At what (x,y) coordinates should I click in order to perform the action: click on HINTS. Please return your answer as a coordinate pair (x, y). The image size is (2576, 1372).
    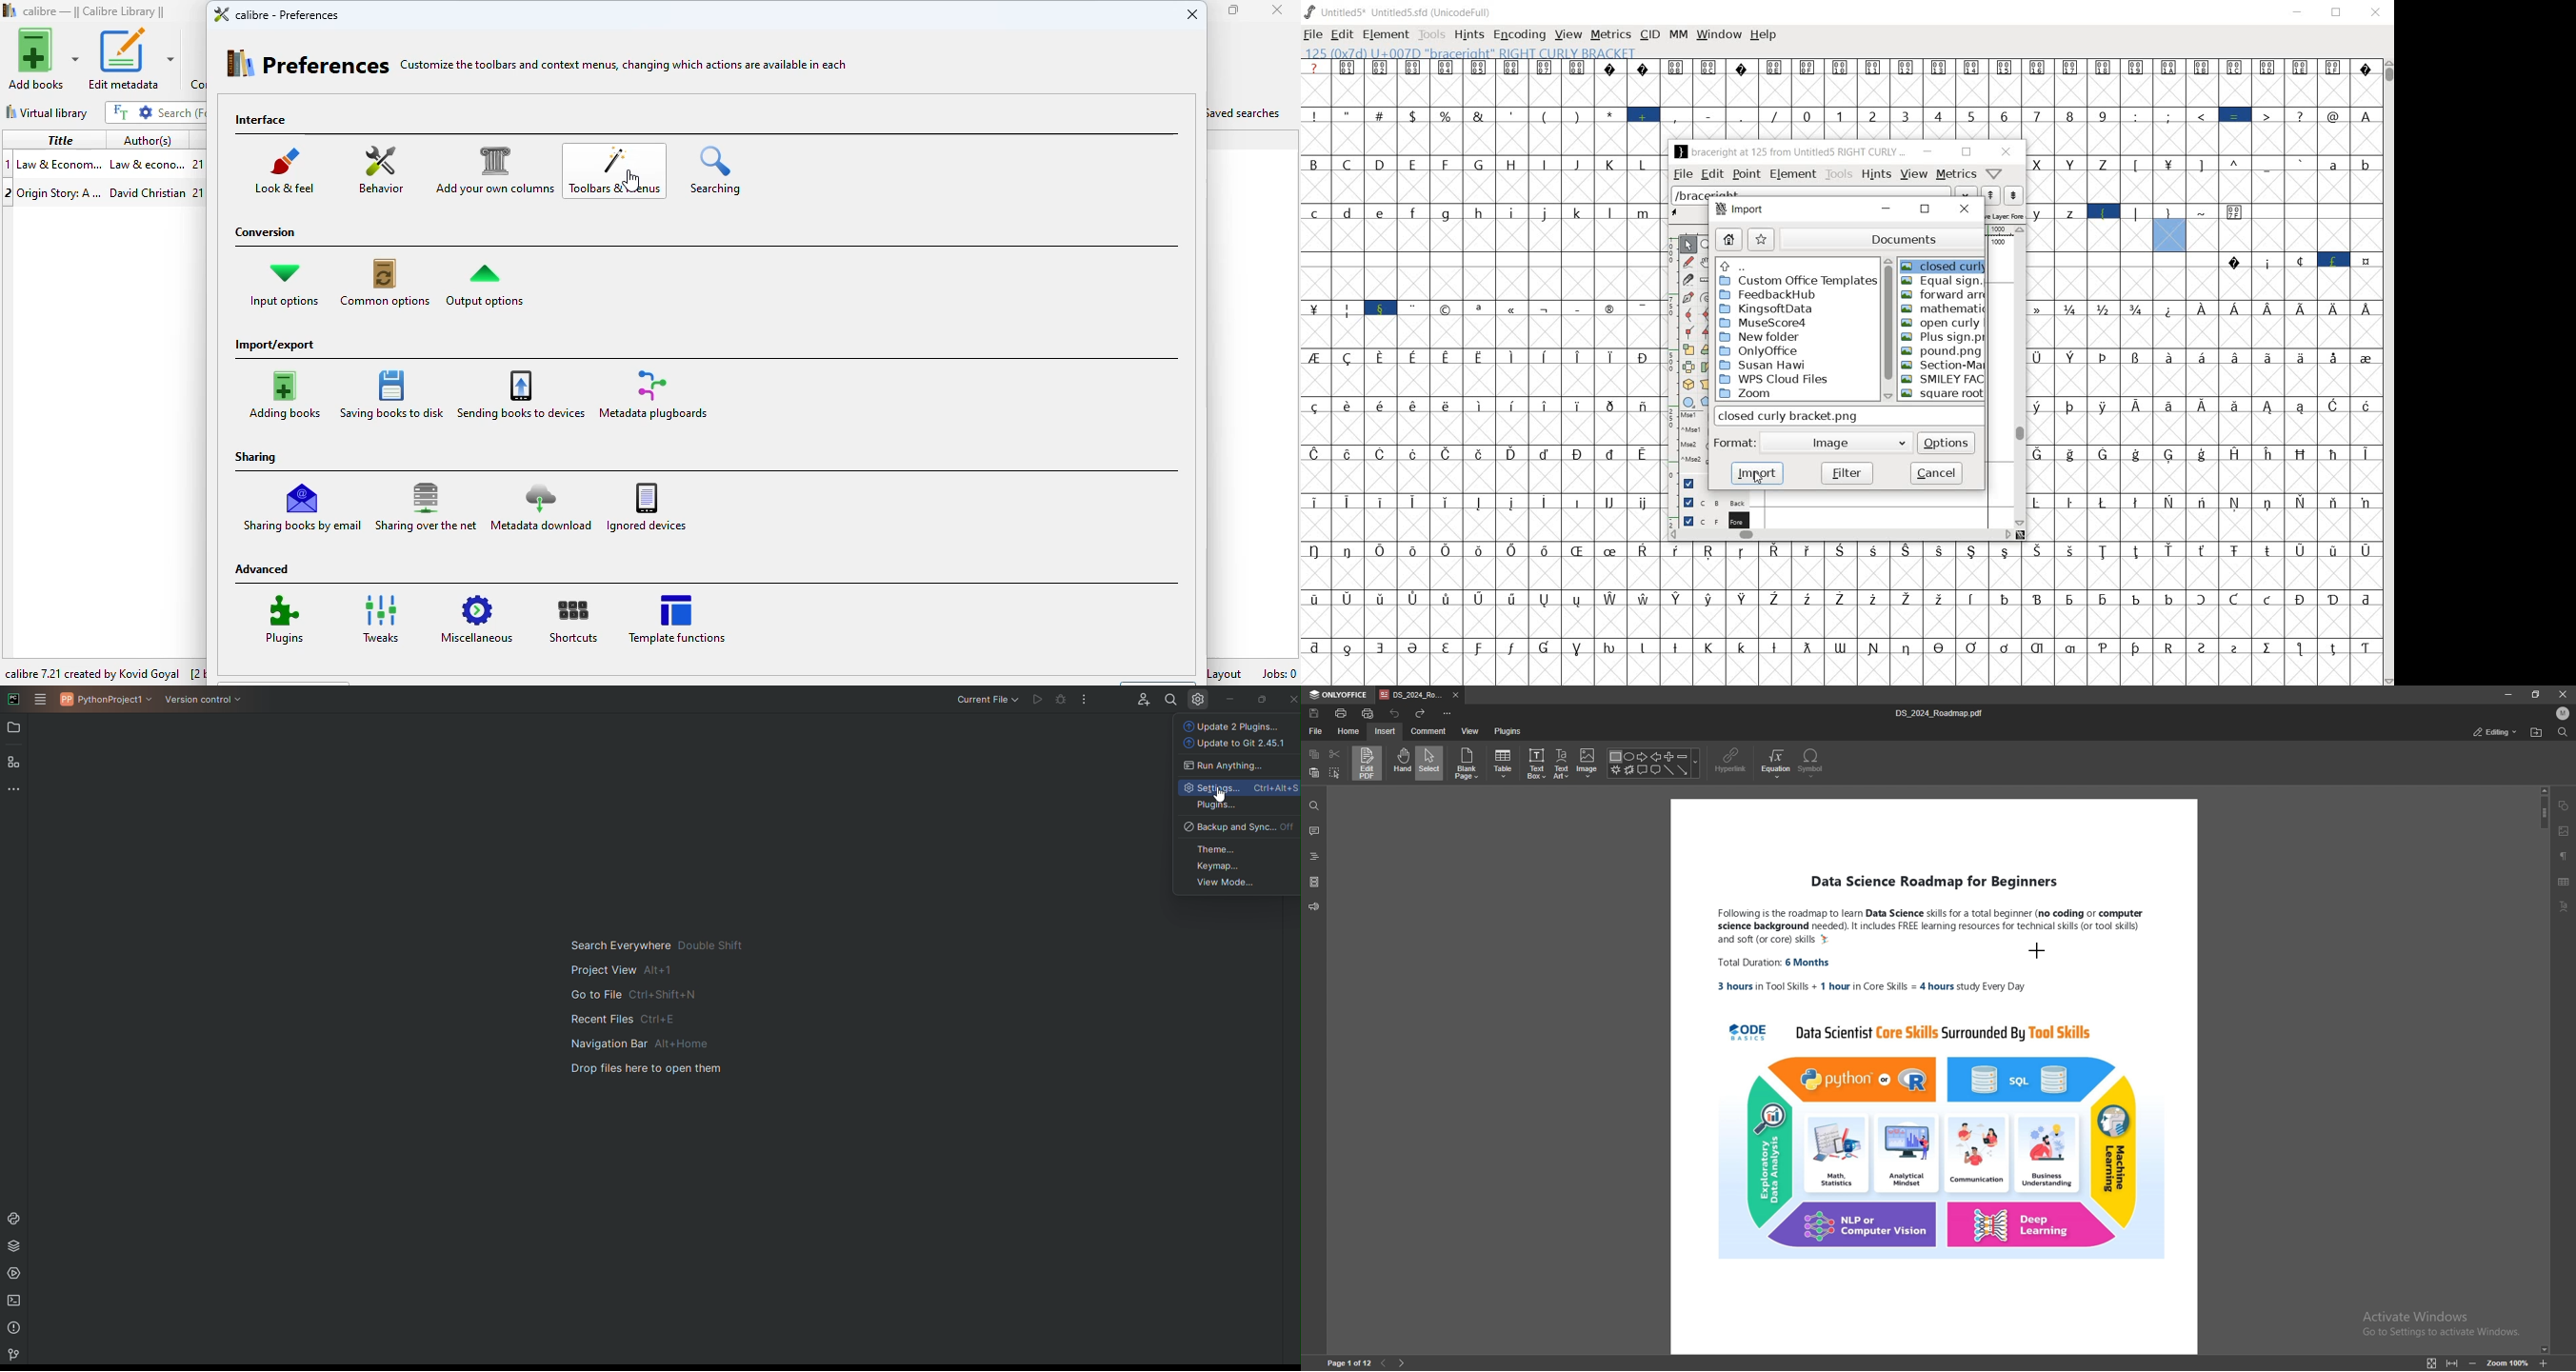
    Looking at the image, I should click on (1469, 36).